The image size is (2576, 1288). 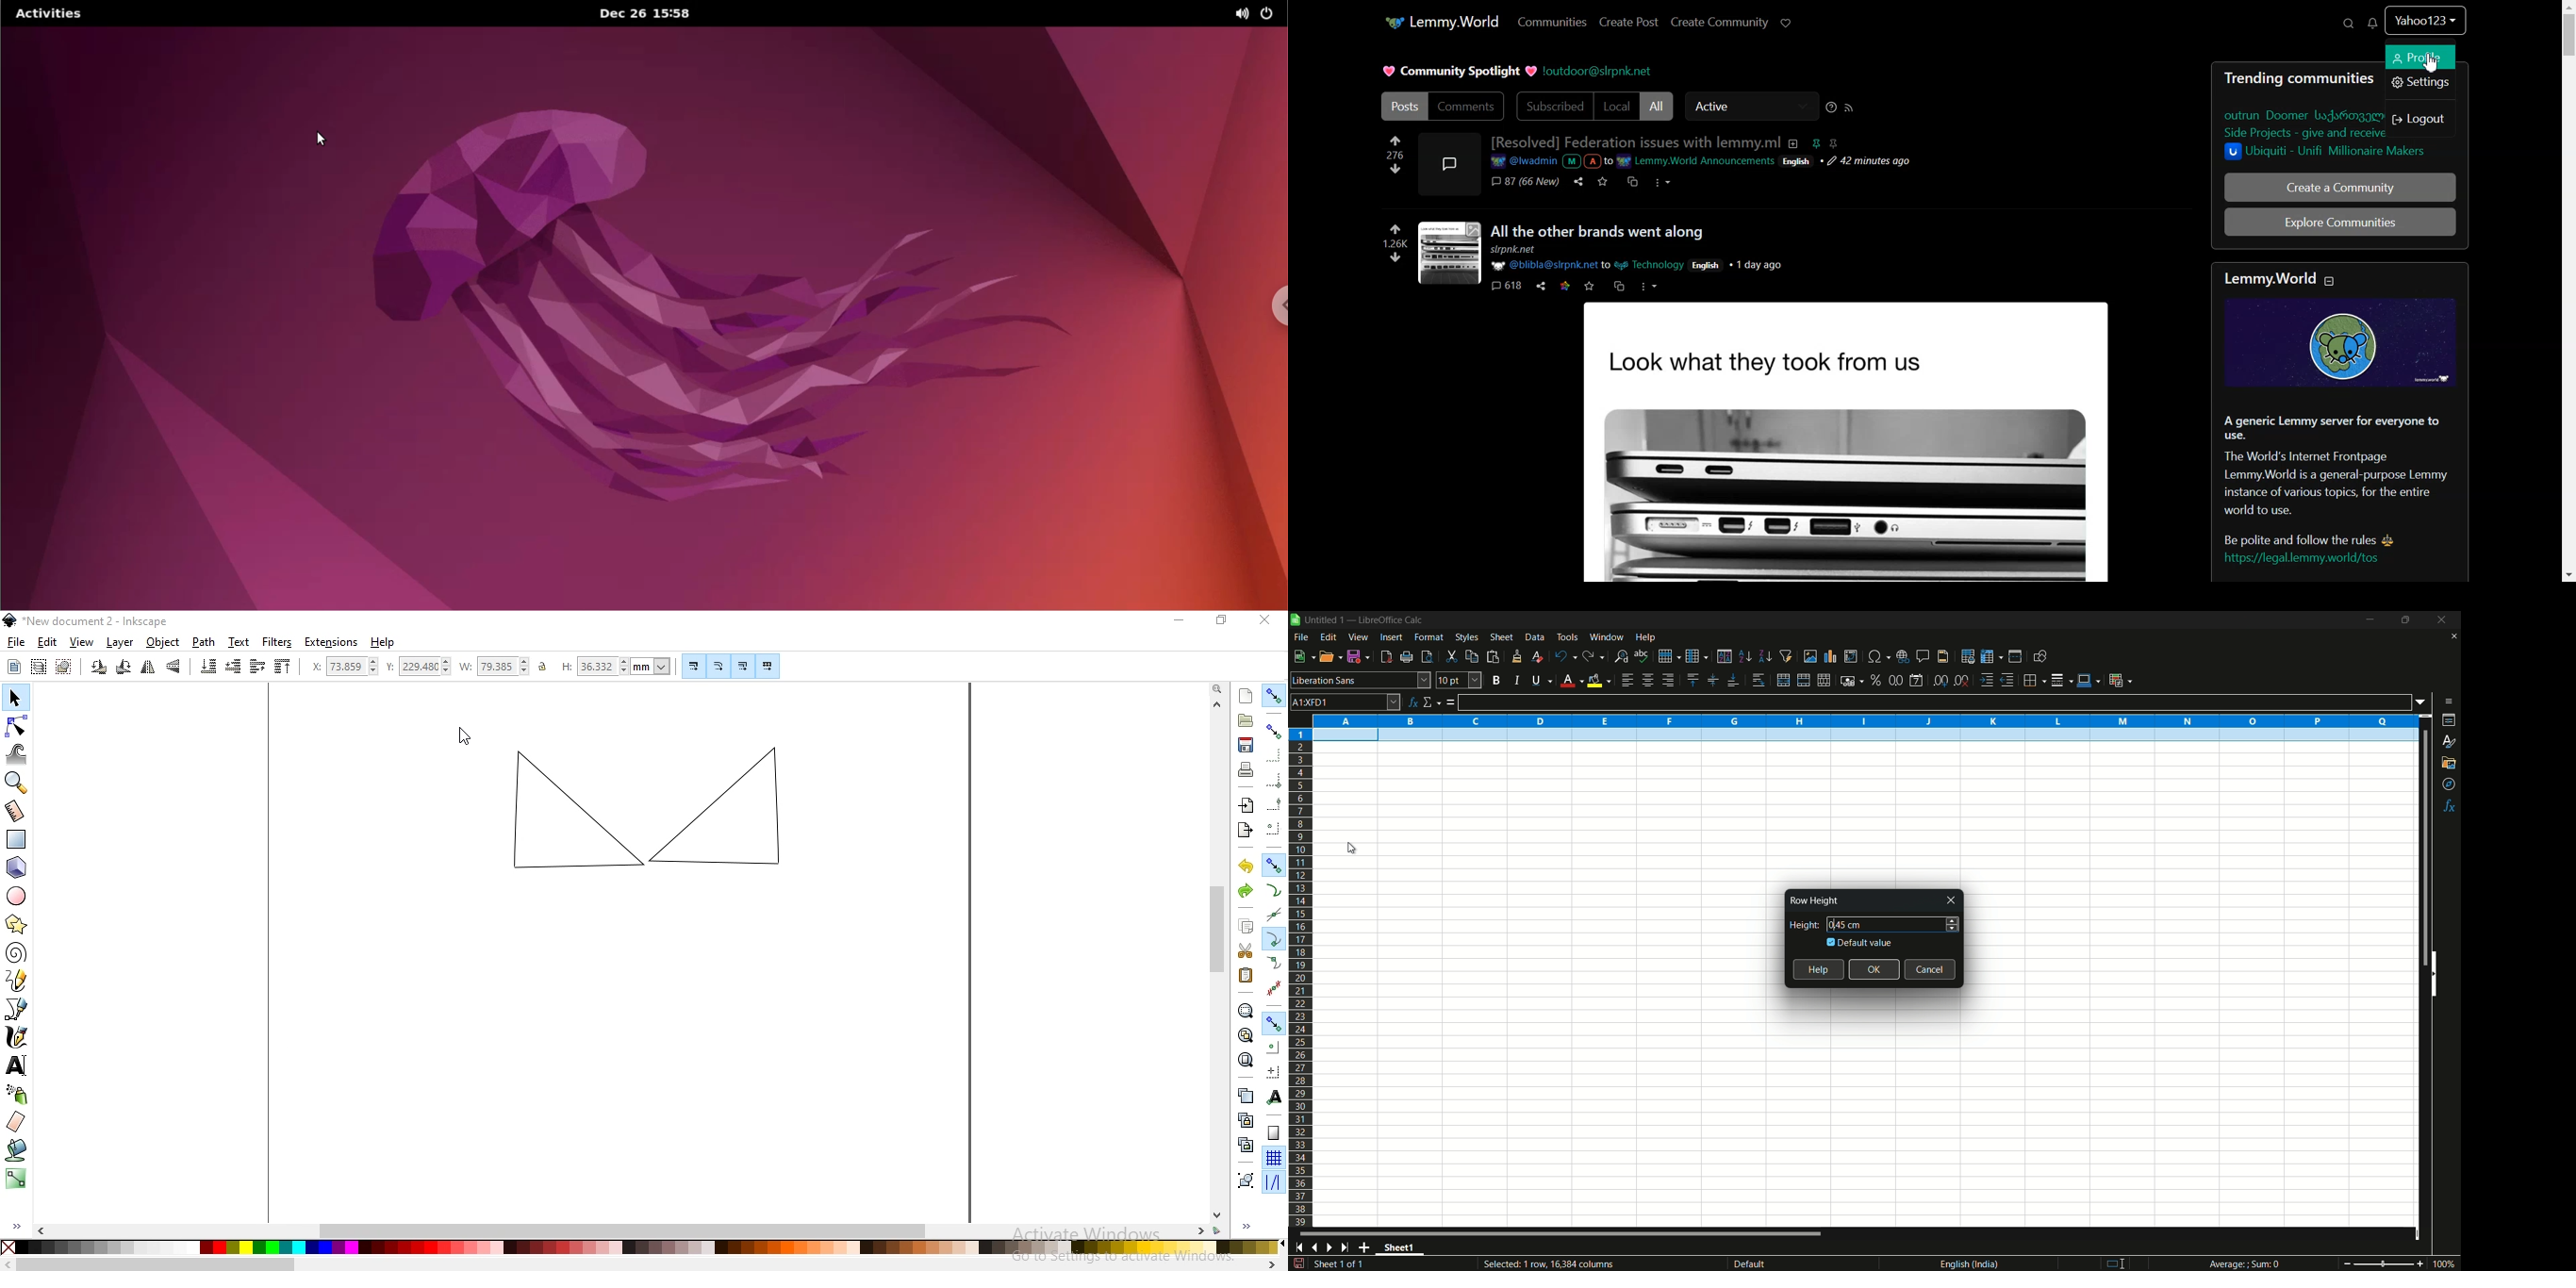 What do you see at coordinates (1567, 637) in the screenshot?
I see `tools menu` at bounding box center [1567, 637].